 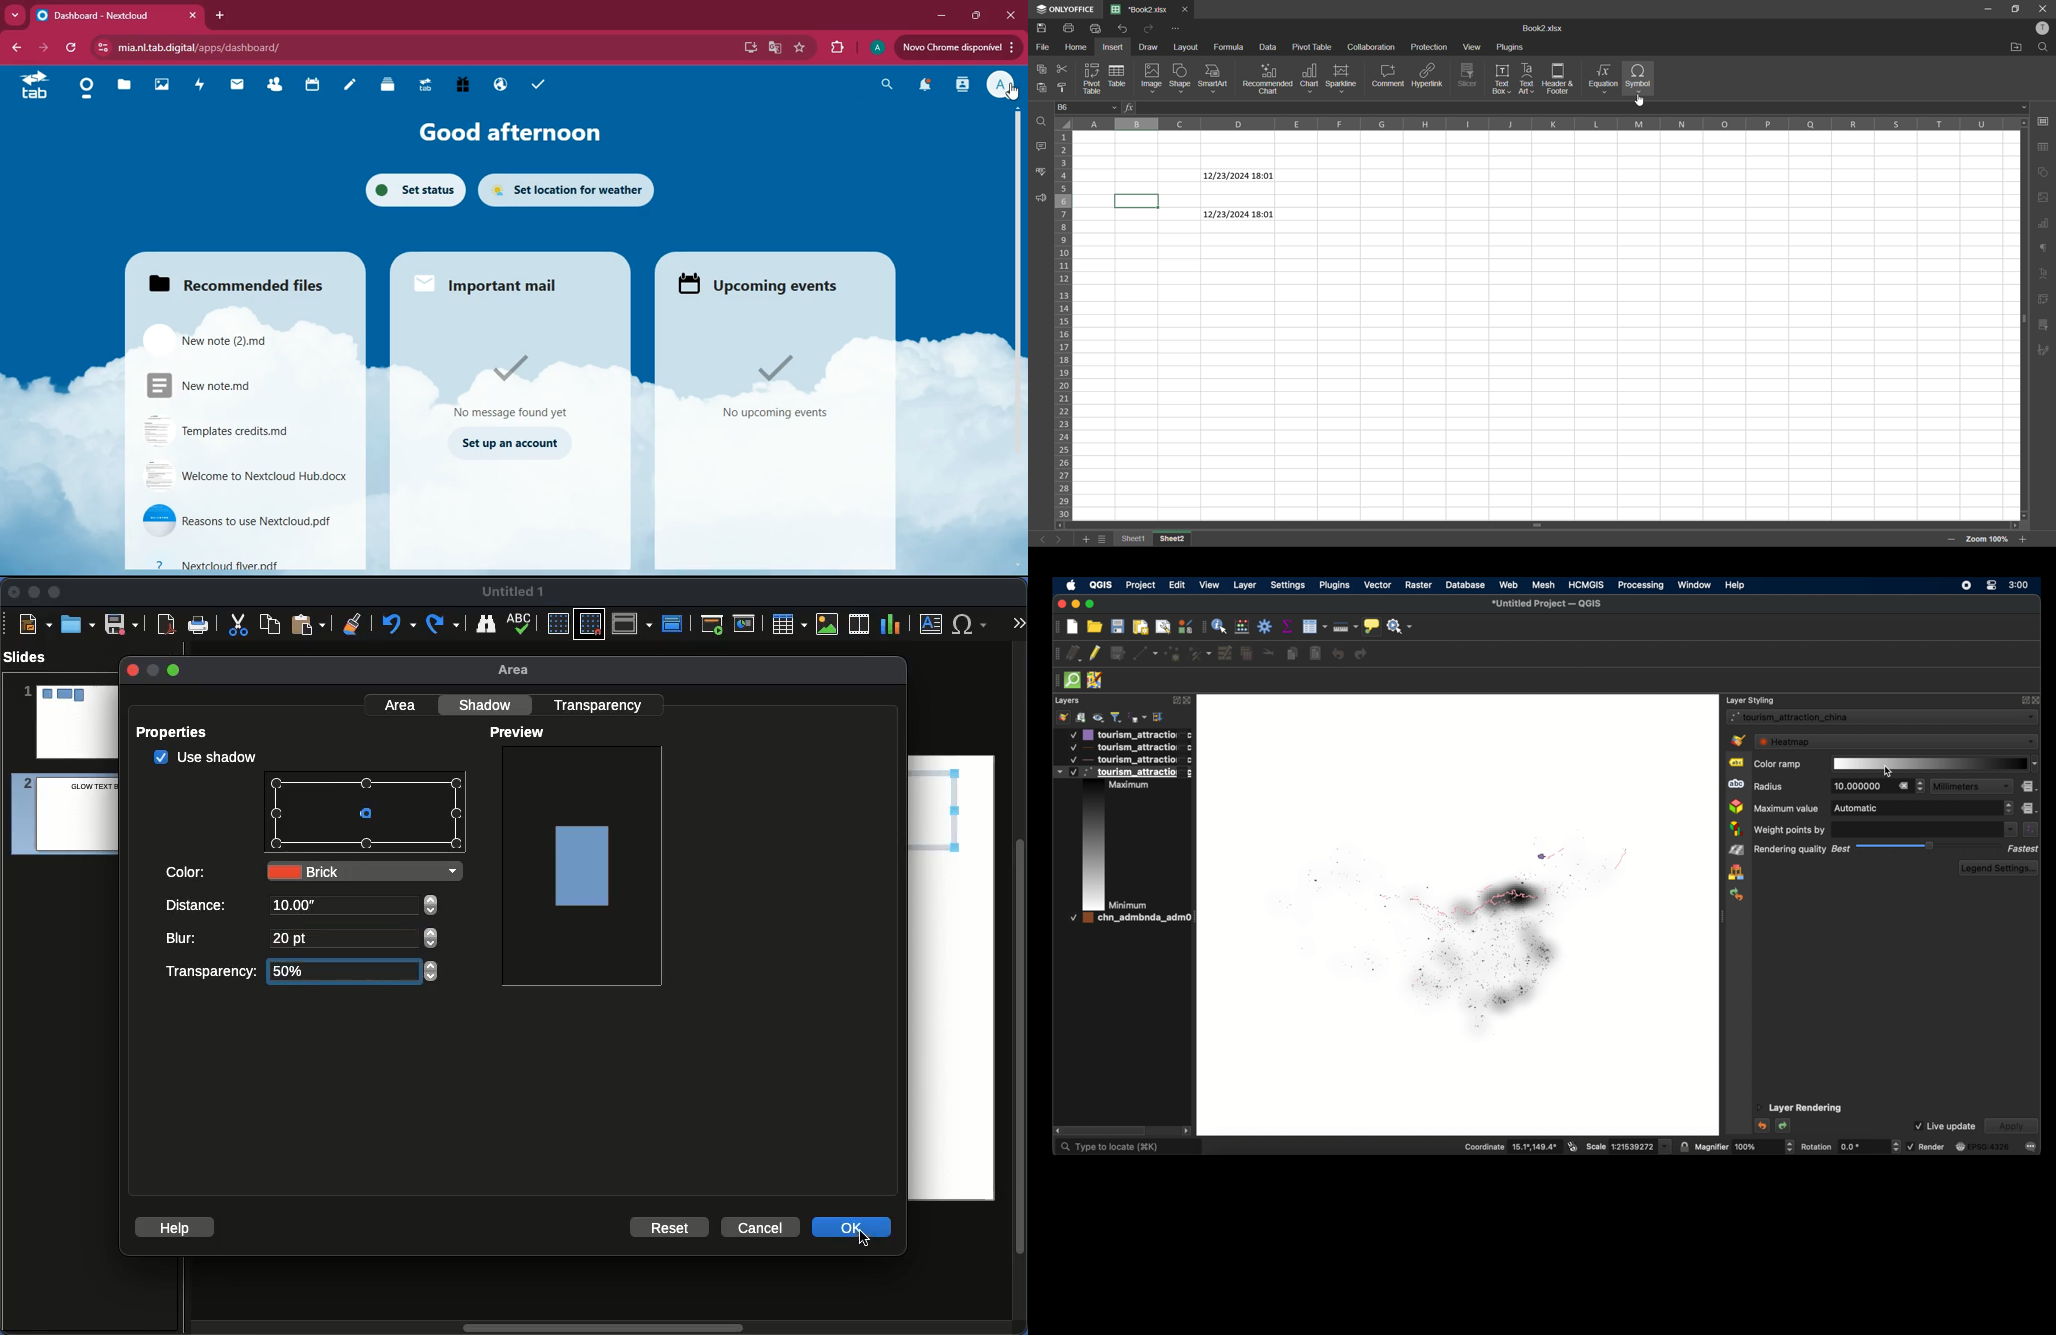 I want to click on notifications, so click(x=923, y=86).